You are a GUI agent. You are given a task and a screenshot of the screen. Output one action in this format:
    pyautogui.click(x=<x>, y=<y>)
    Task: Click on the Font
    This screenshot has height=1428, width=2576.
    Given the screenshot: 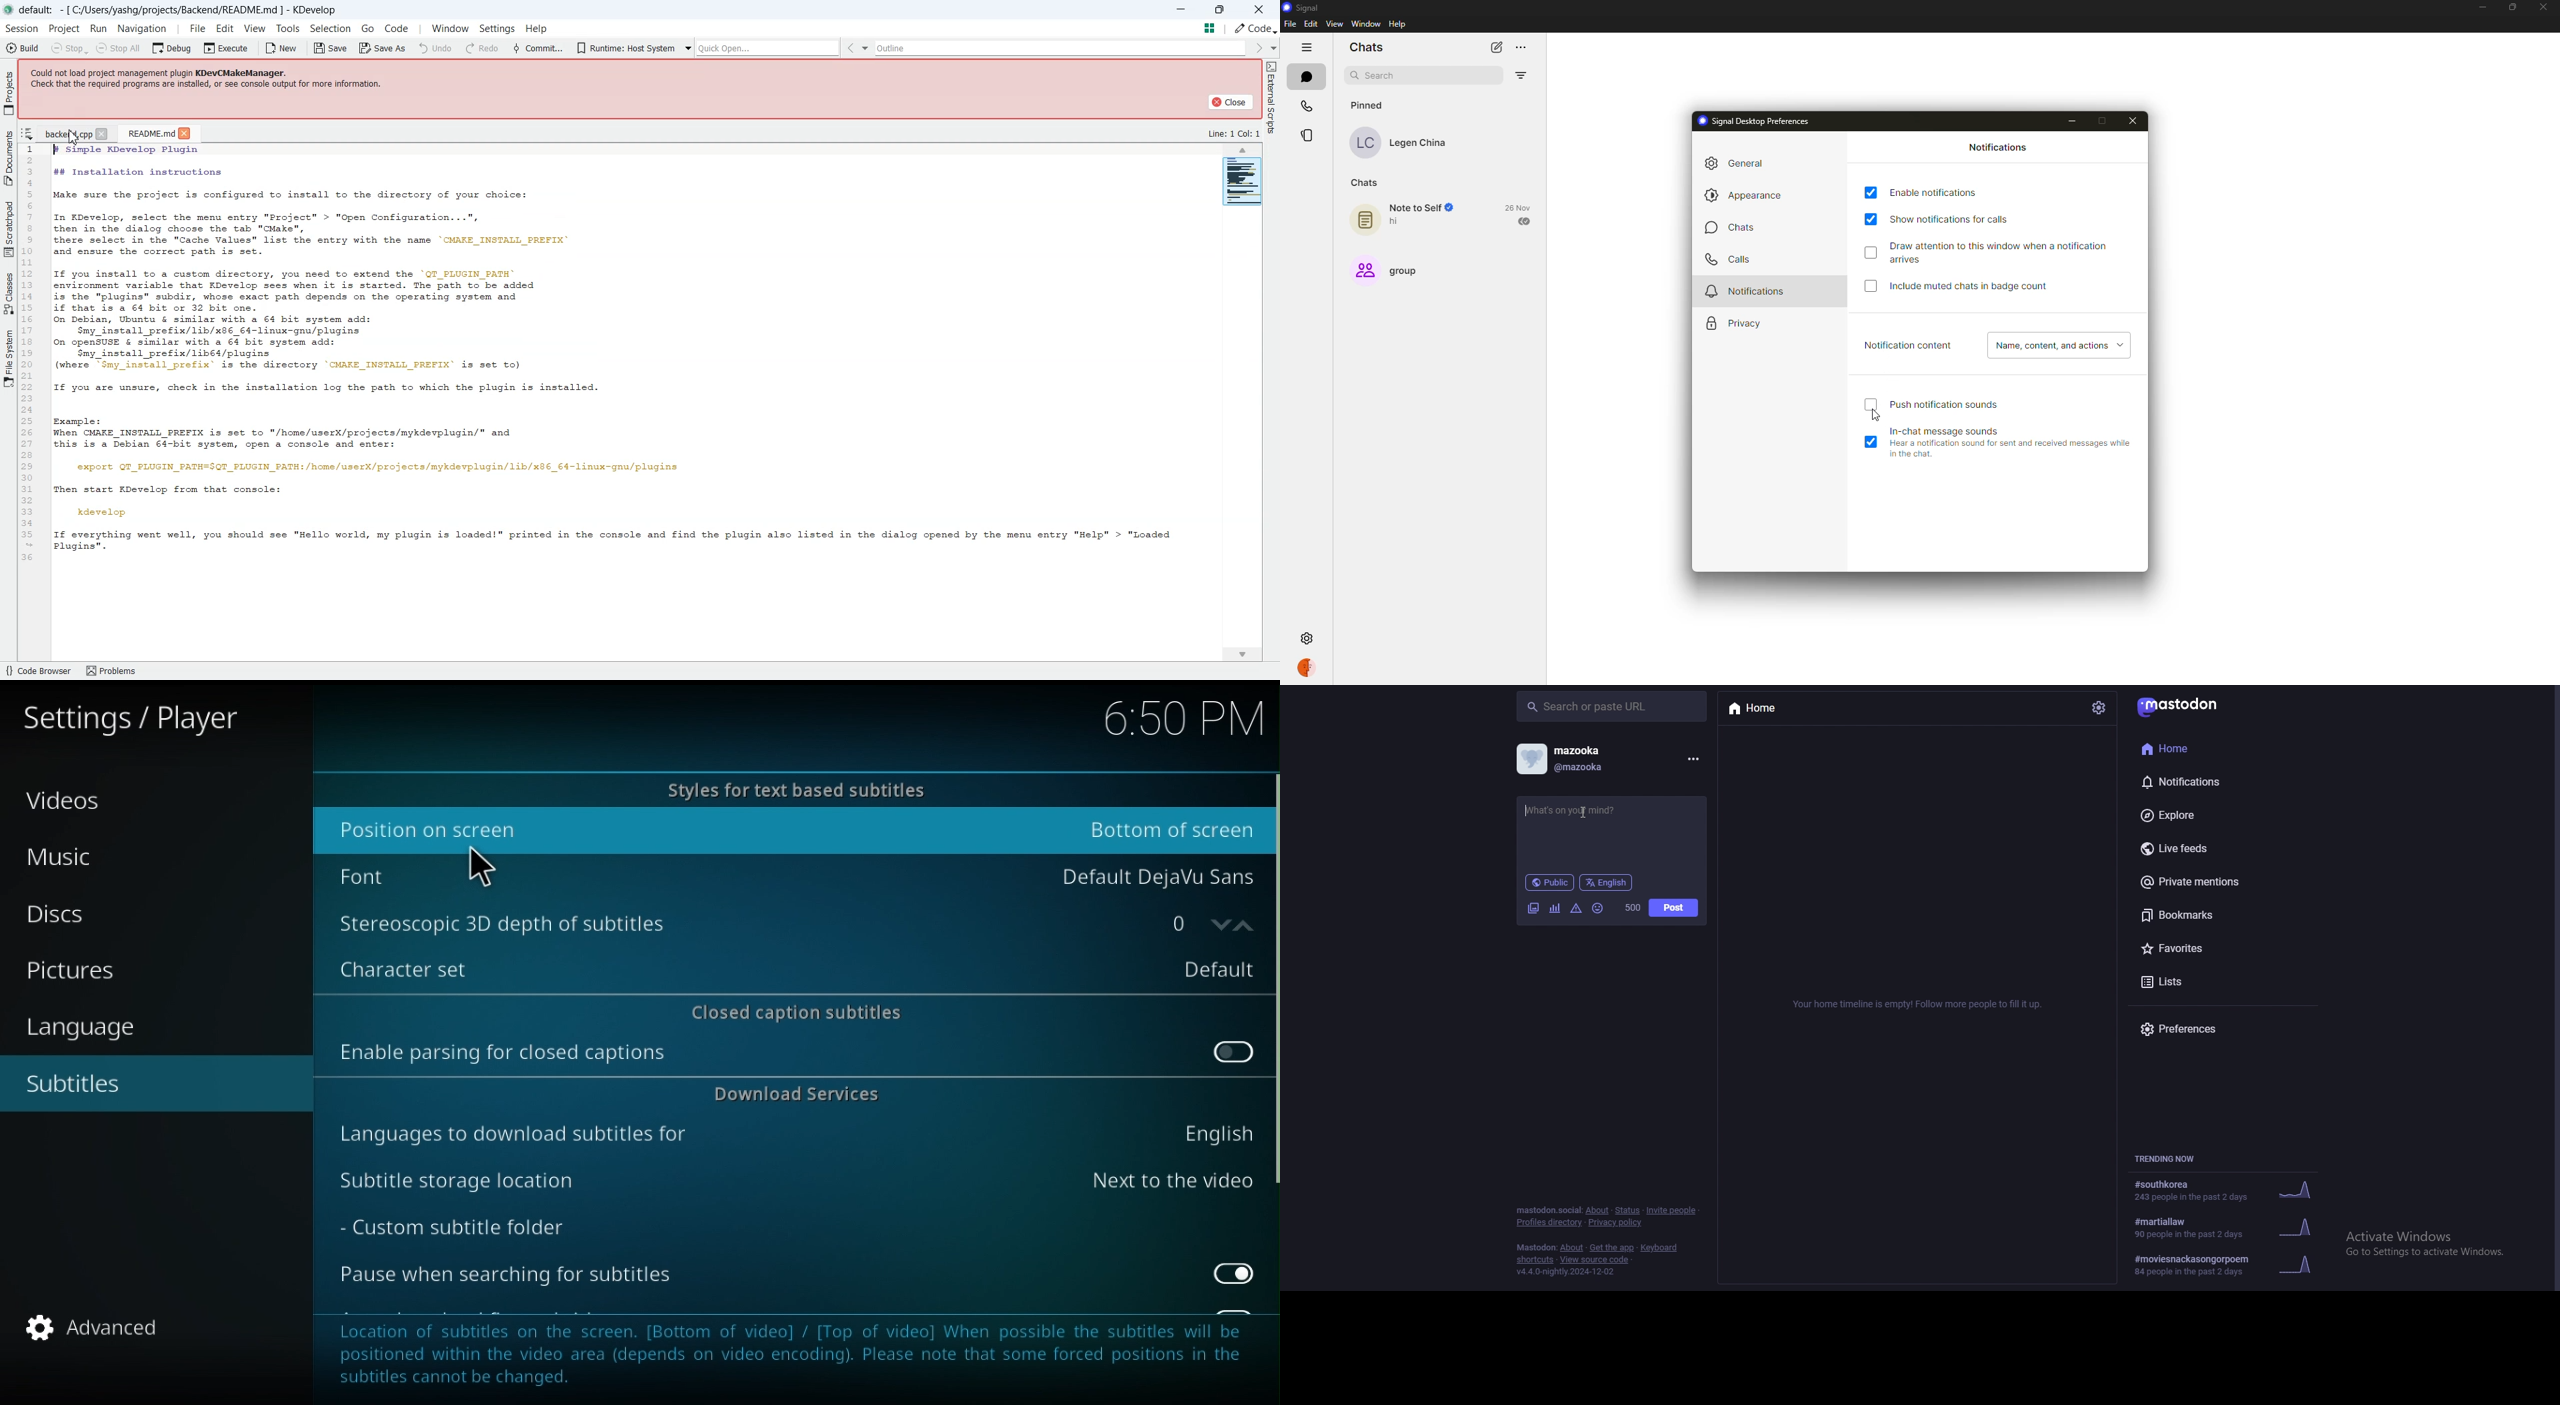 What is the action you would take?
    pyautogui.click(x=793, y=872)
    